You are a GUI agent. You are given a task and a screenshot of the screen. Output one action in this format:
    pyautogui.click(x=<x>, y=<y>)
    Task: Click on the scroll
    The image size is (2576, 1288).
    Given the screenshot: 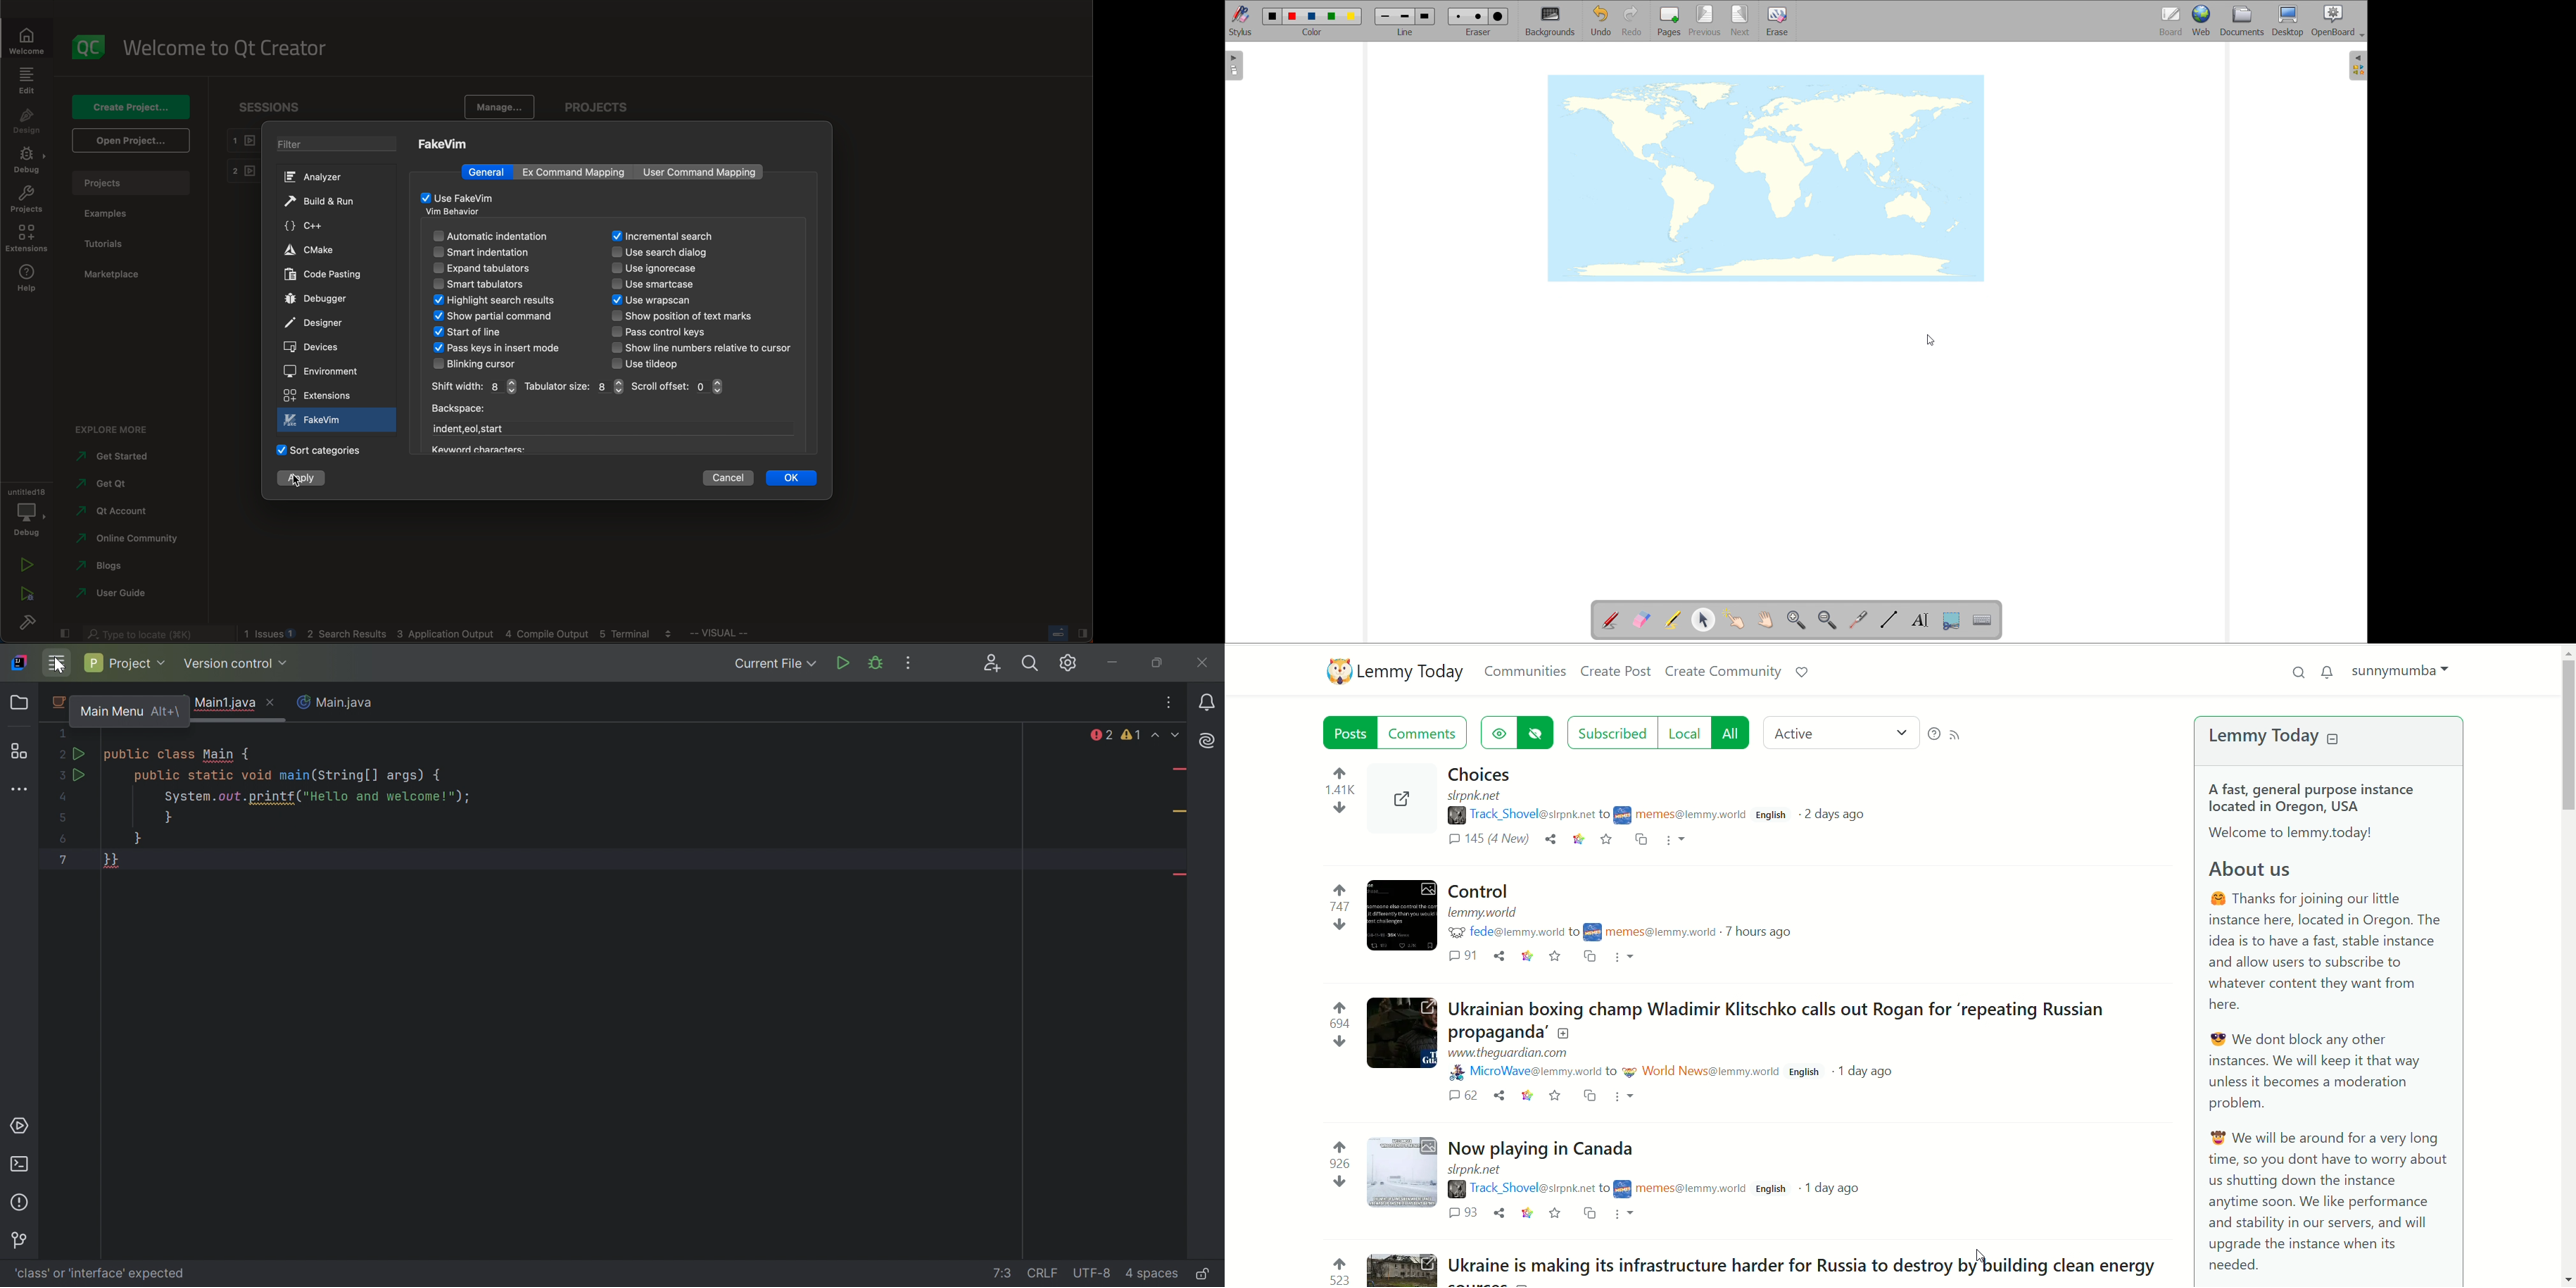 What is the action you would take?
    pyautogui.click(x=679, y=387)
    